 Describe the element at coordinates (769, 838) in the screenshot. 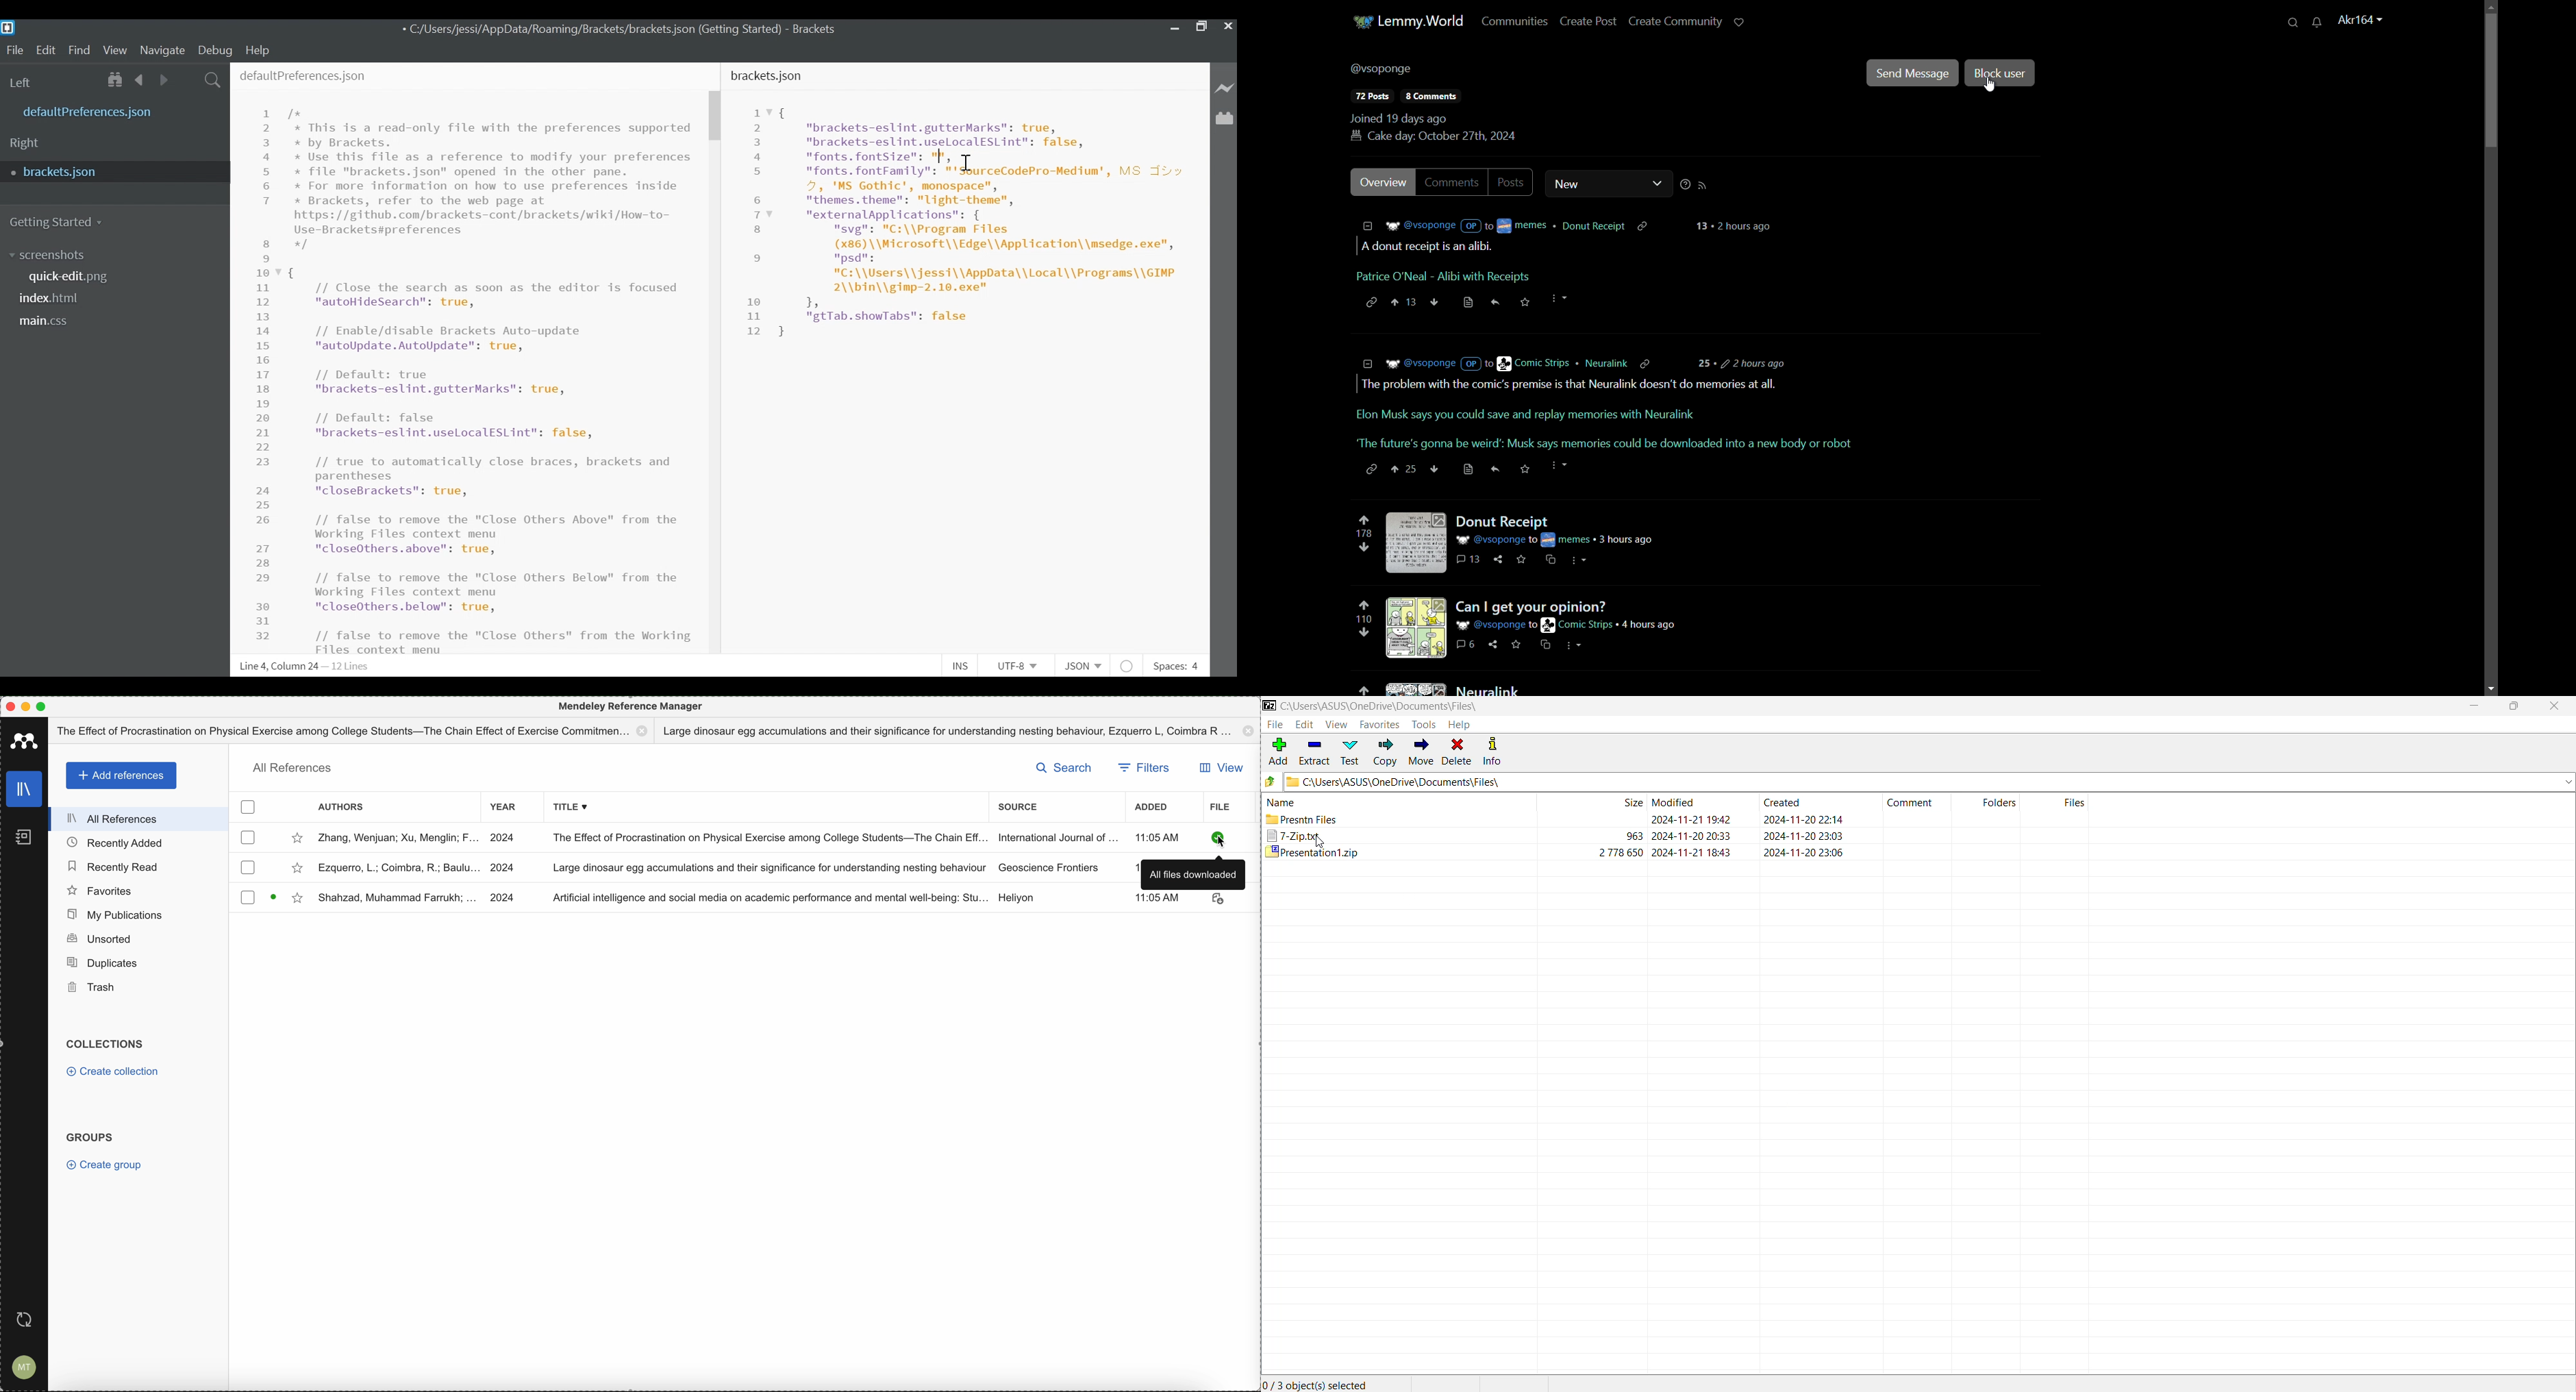

I see `The Effect of Procanist` at that location.